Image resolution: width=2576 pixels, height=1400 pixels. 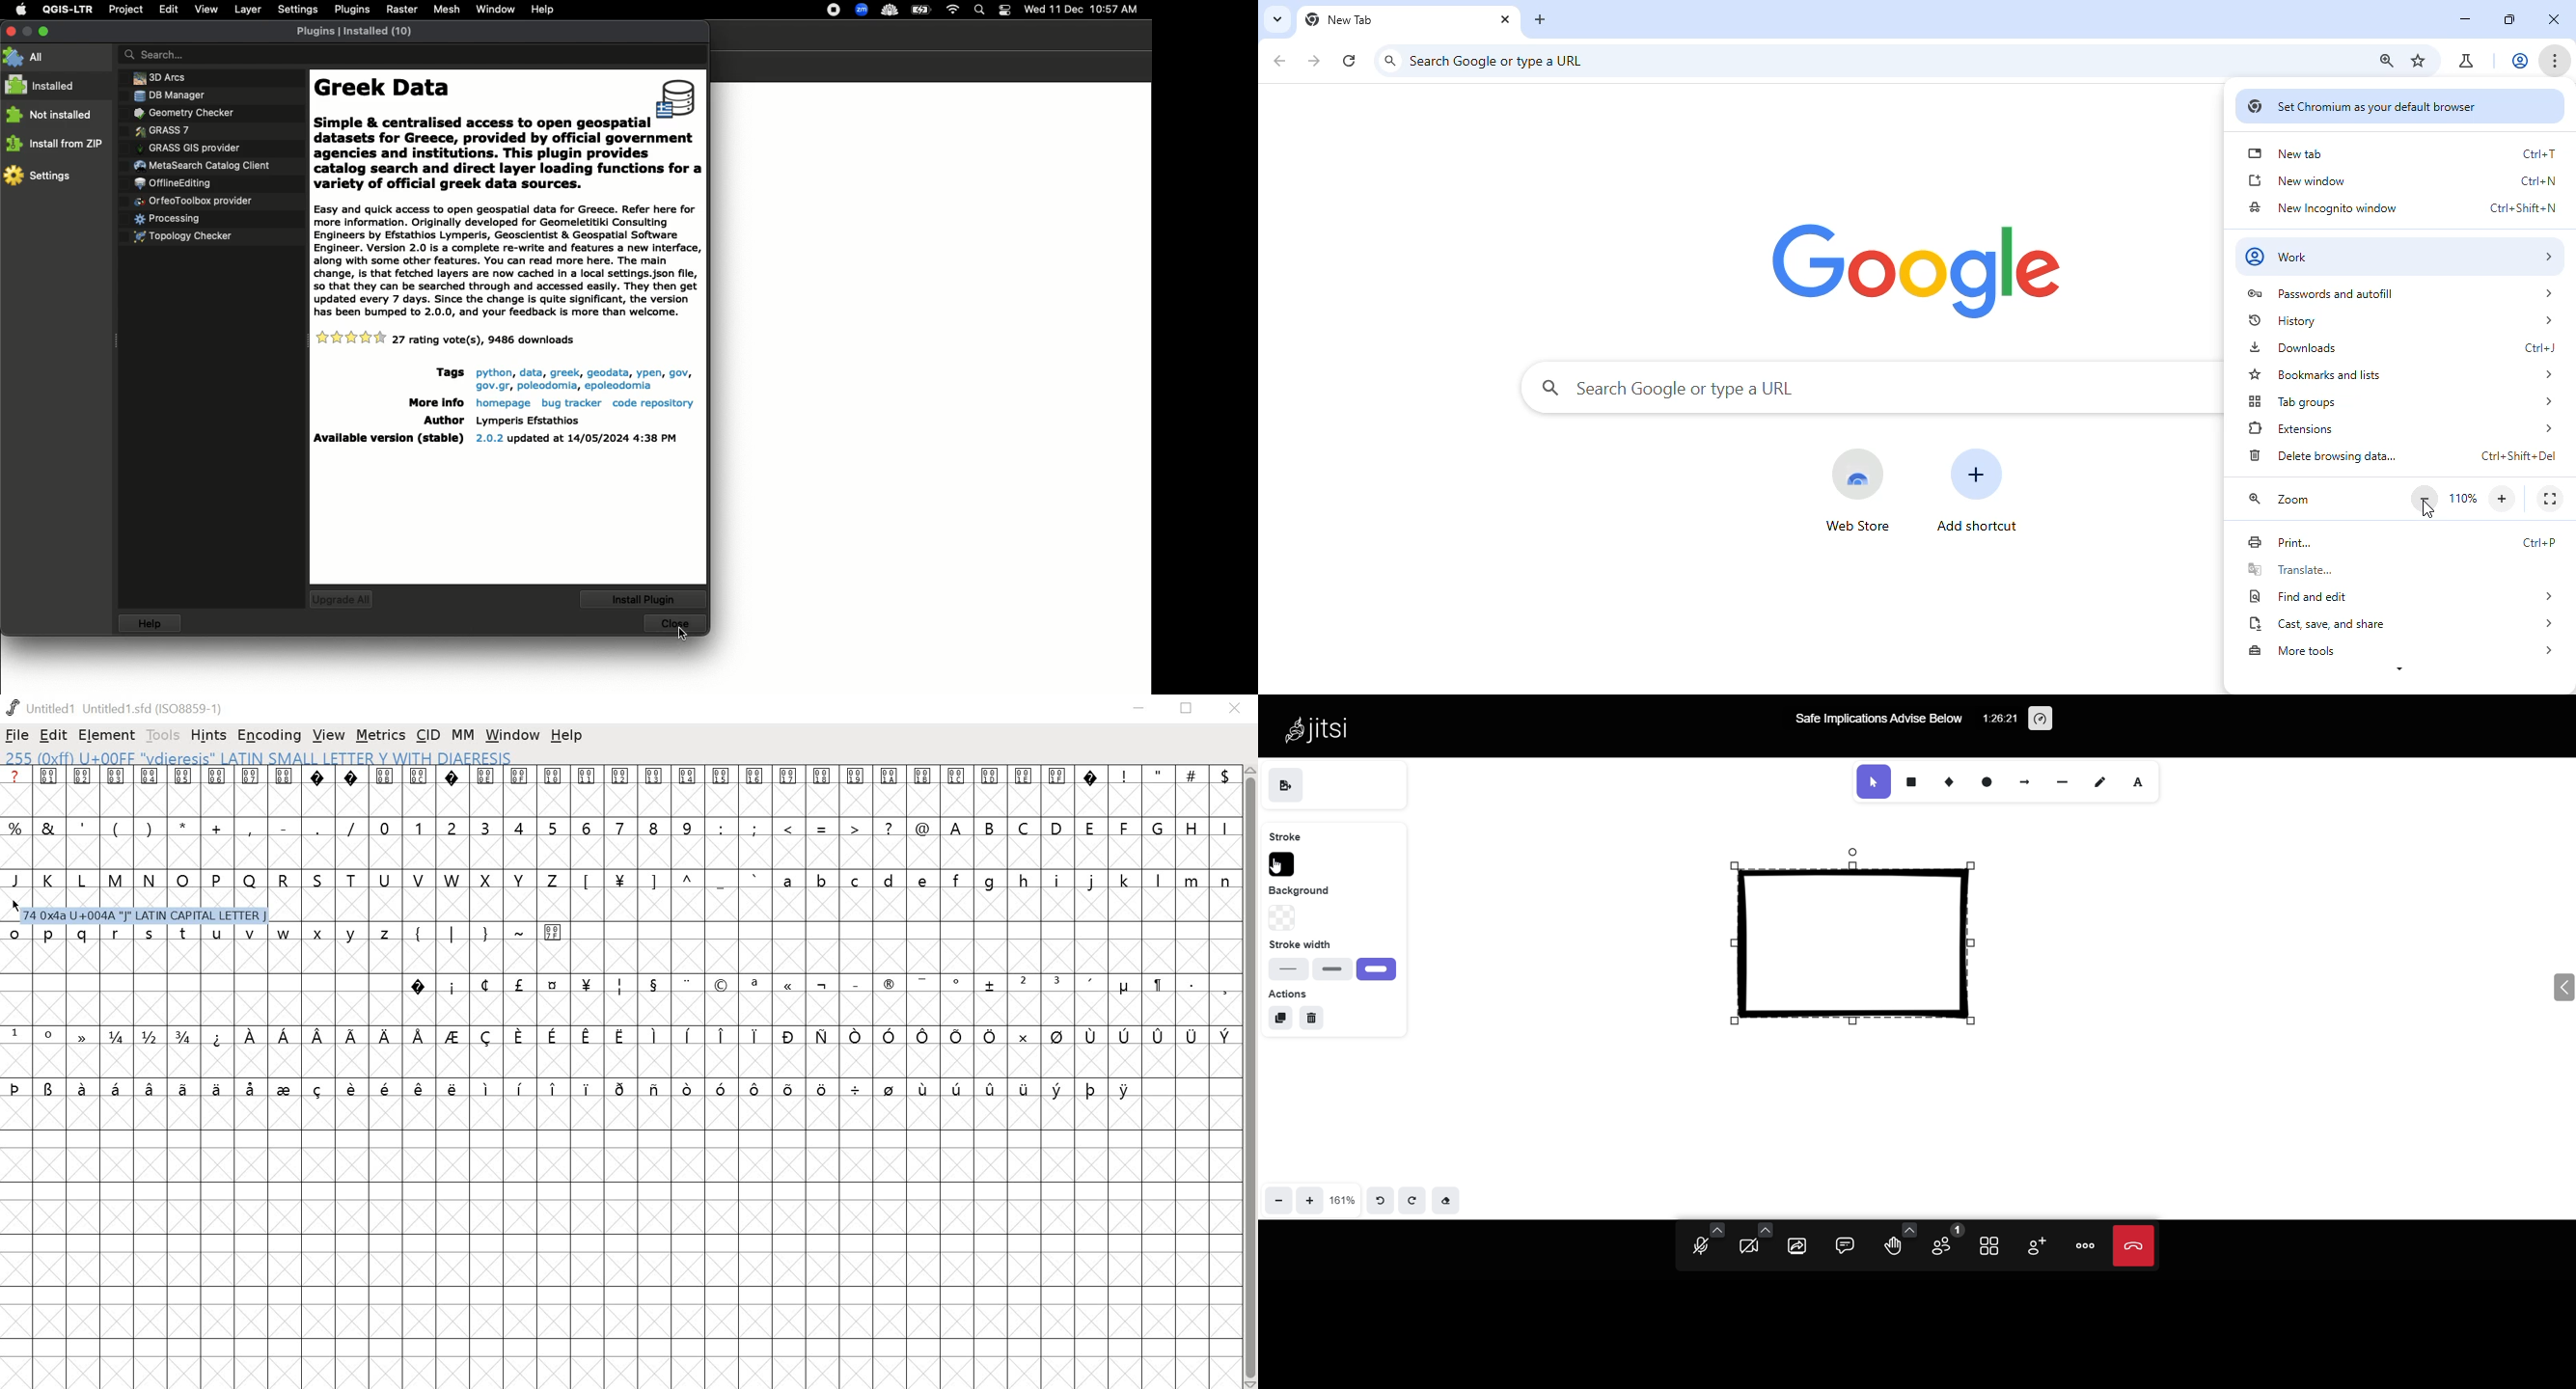 What do you see at coordinates (527, 419) in the screenshot?
I see `tezt` at bounding box center [527, 419].